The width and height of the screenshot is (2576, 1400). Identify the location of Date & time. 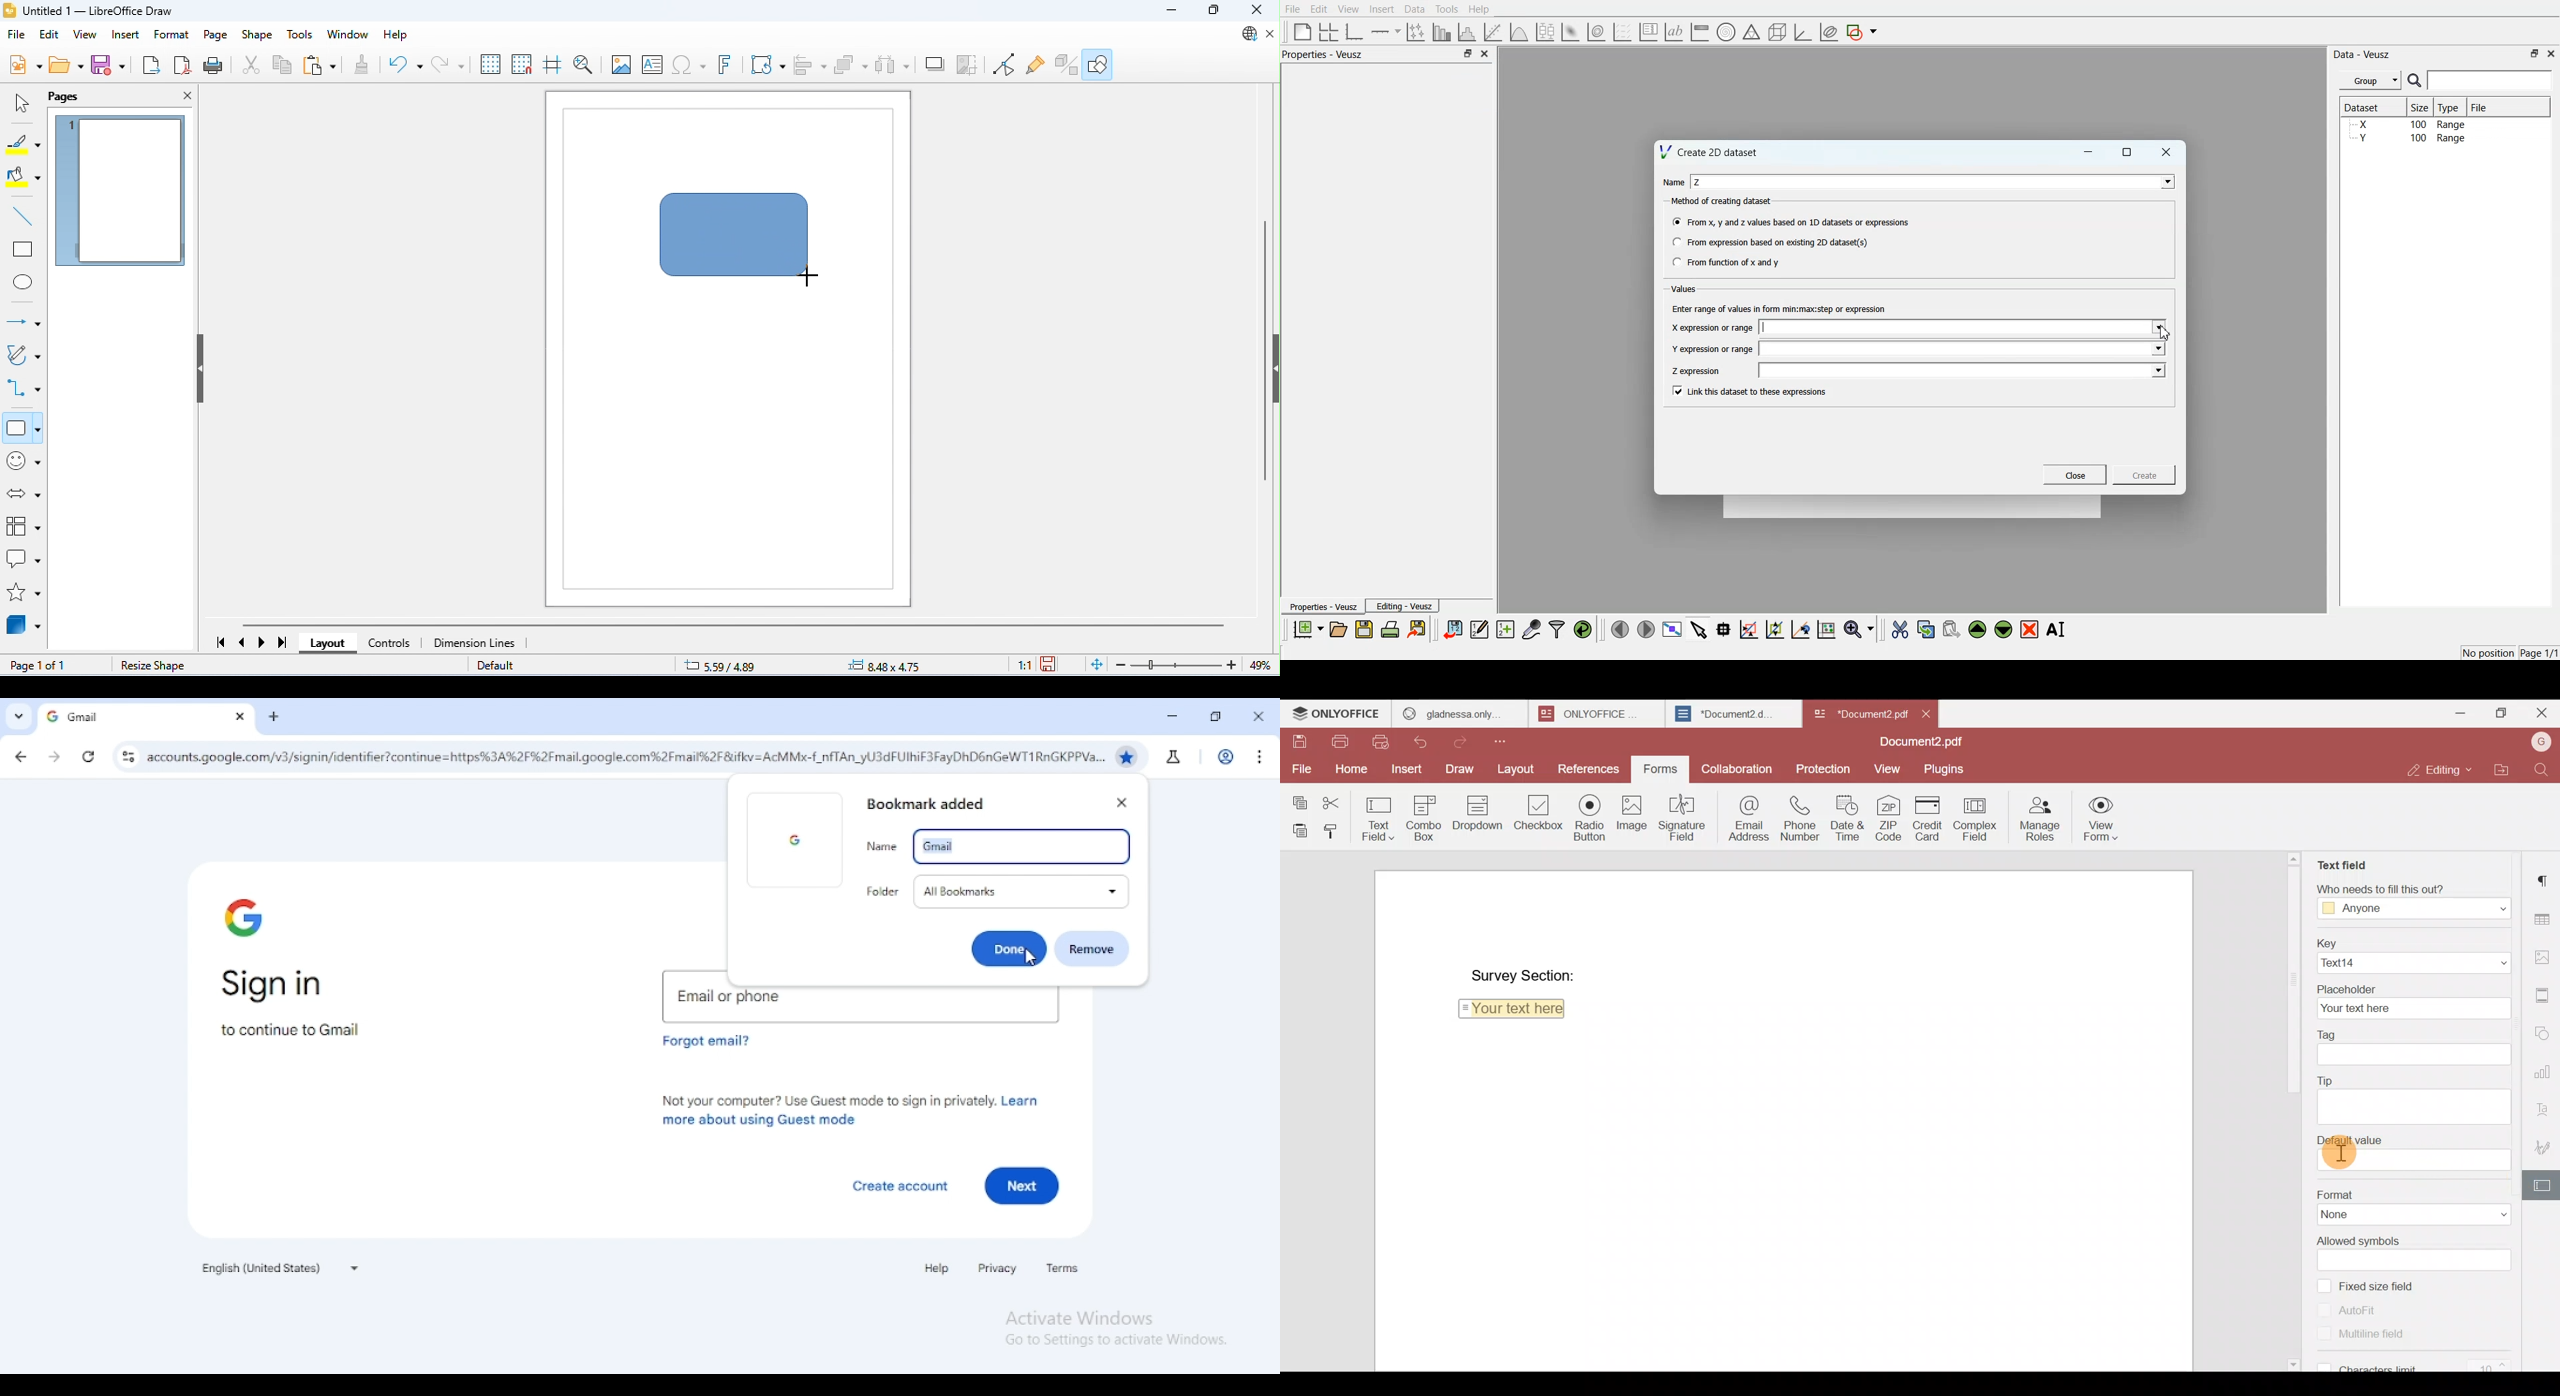
(1847, 817).